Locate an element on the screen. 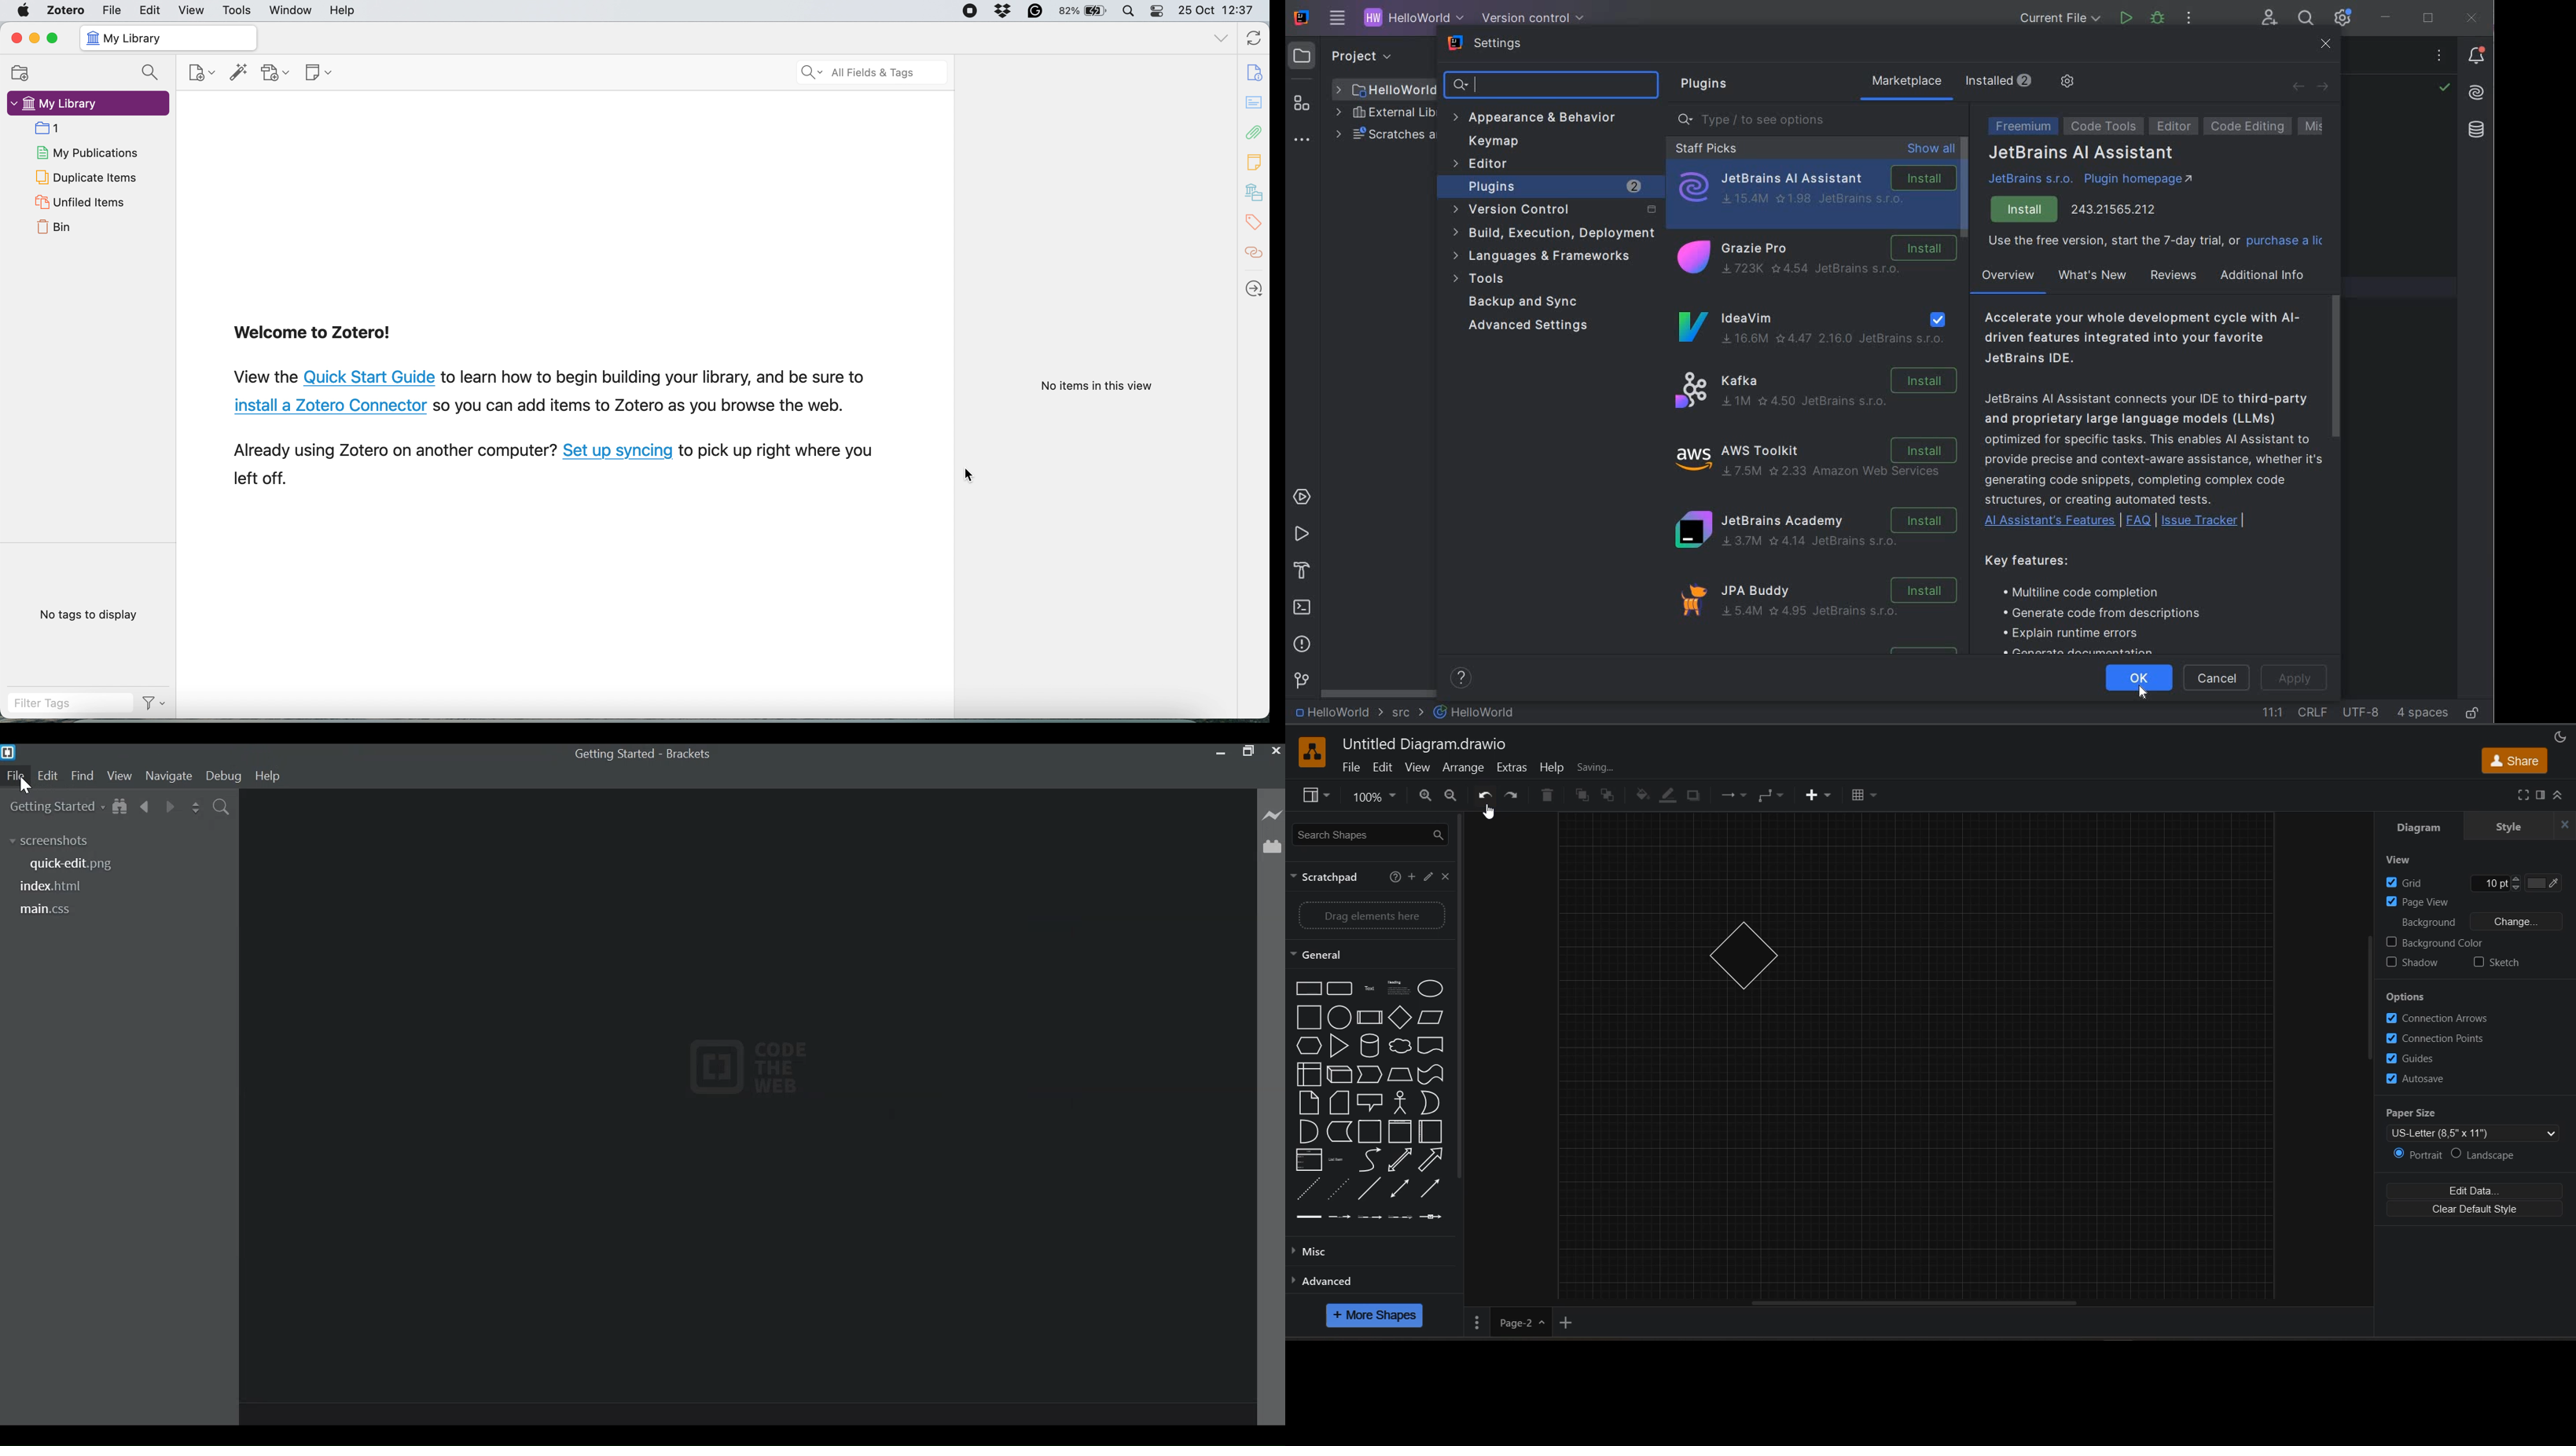  filter tags is located at coordinates (67, 704).